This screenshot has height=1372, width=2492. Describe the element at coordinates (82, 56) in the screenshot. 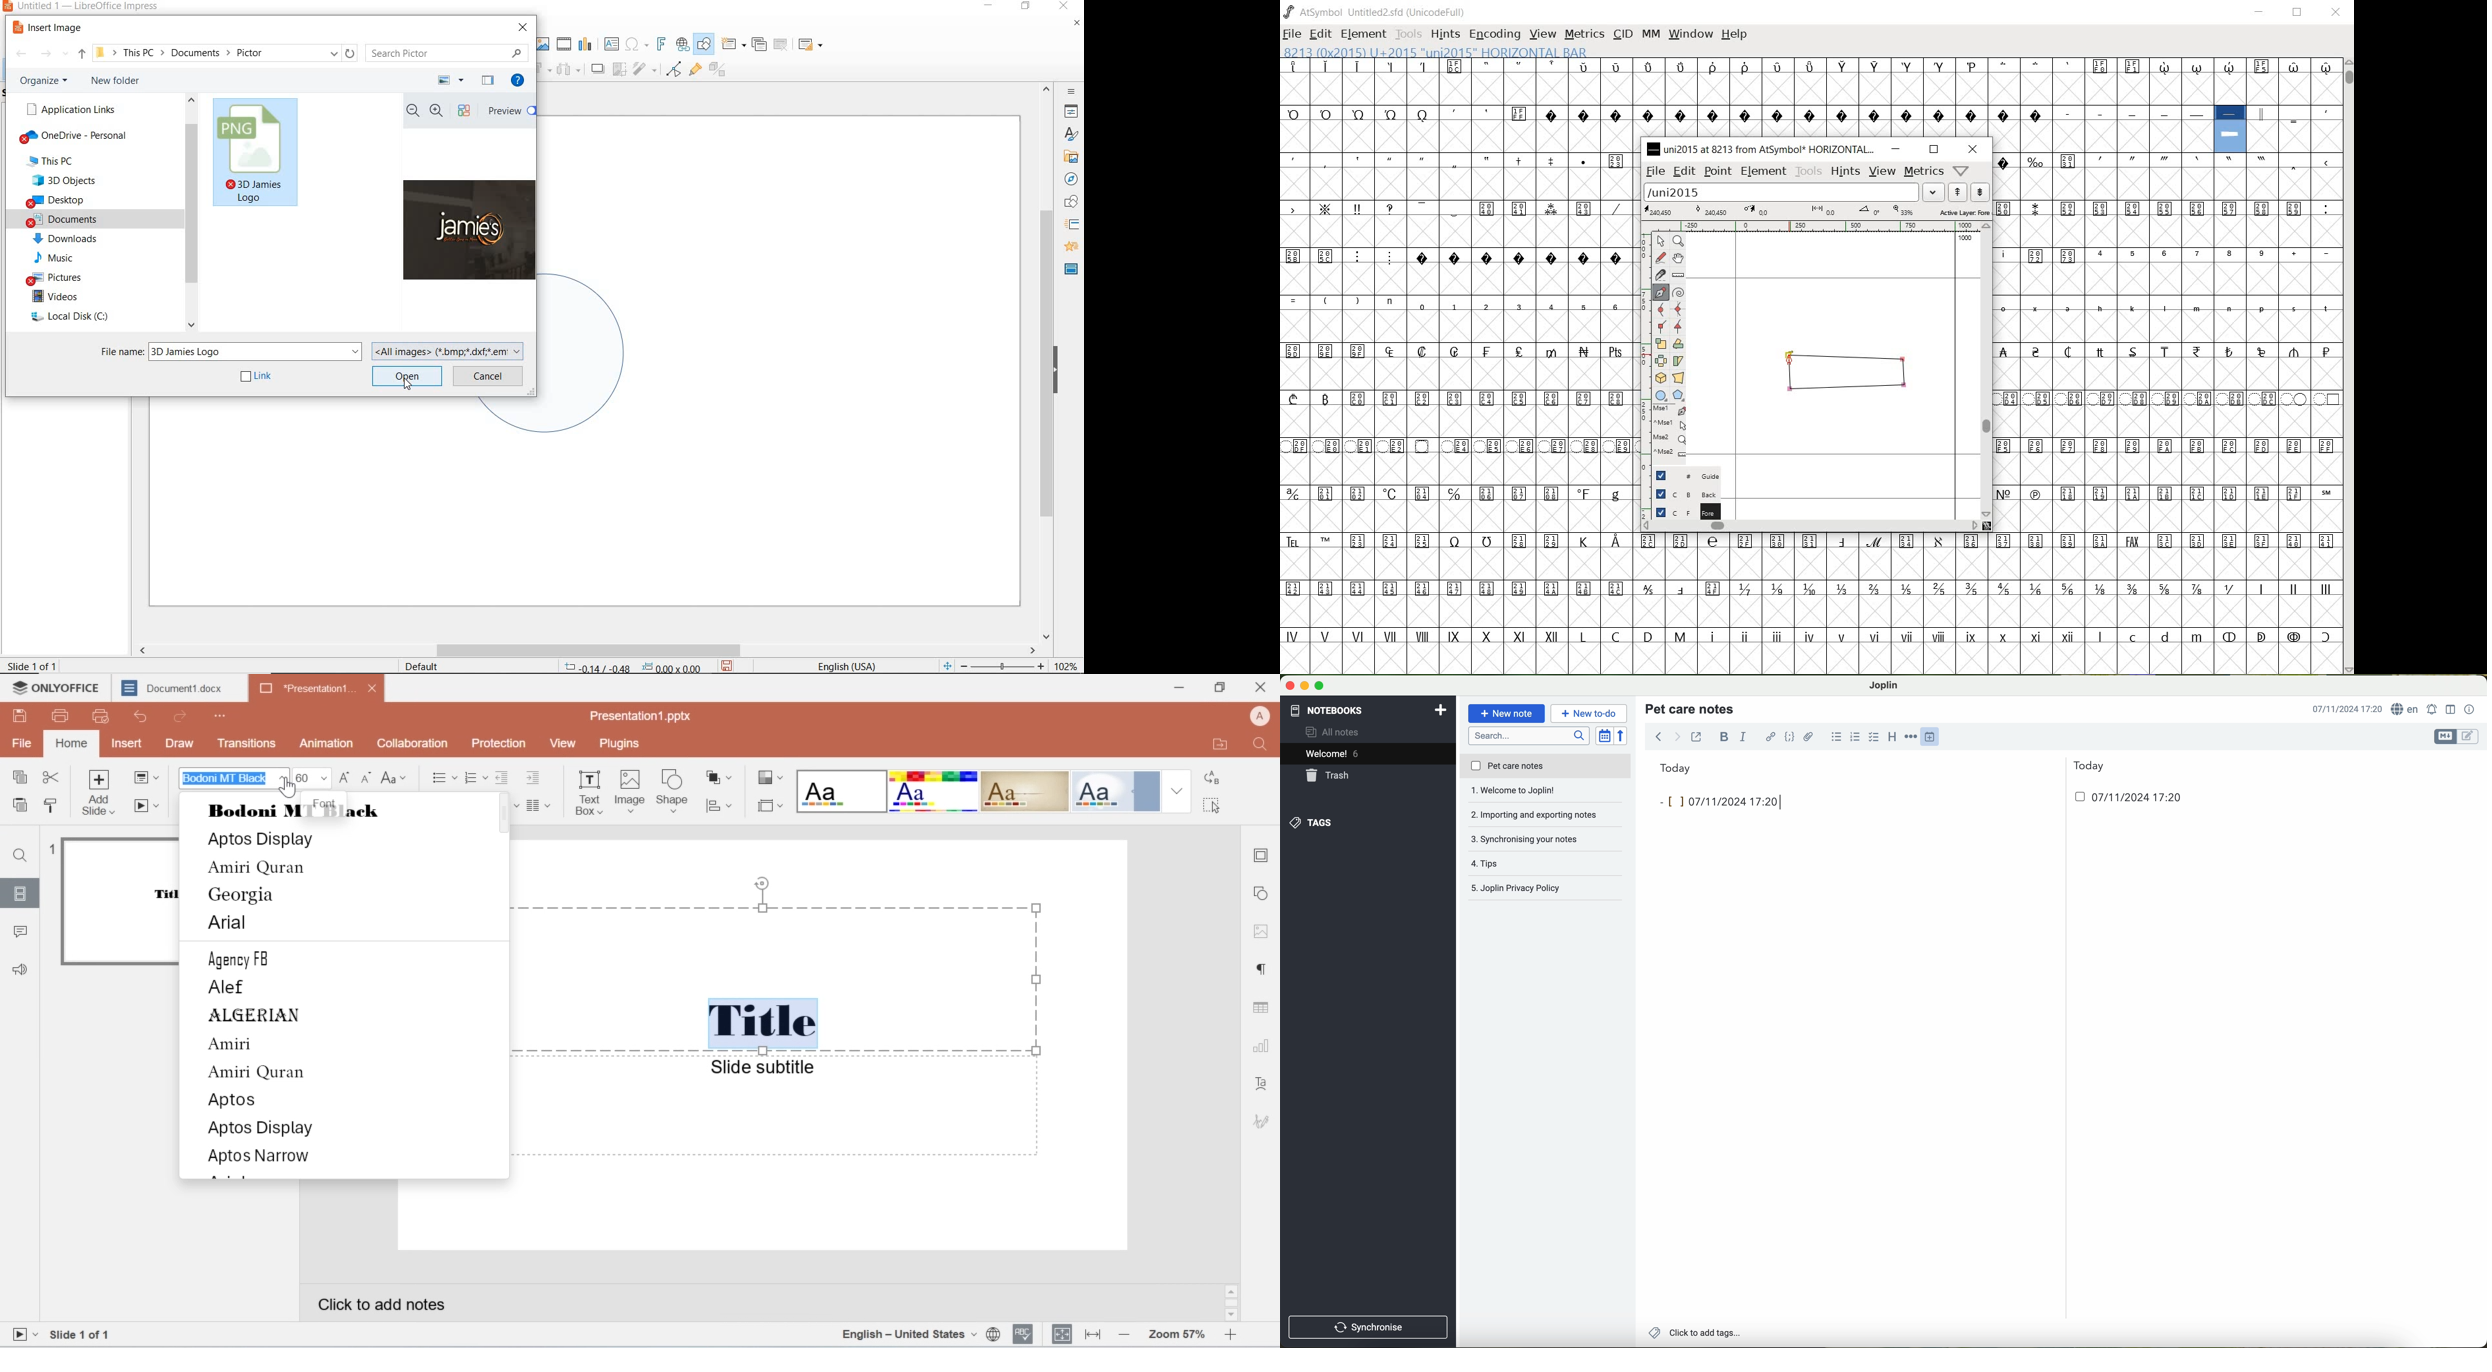

I see `up` at that location.